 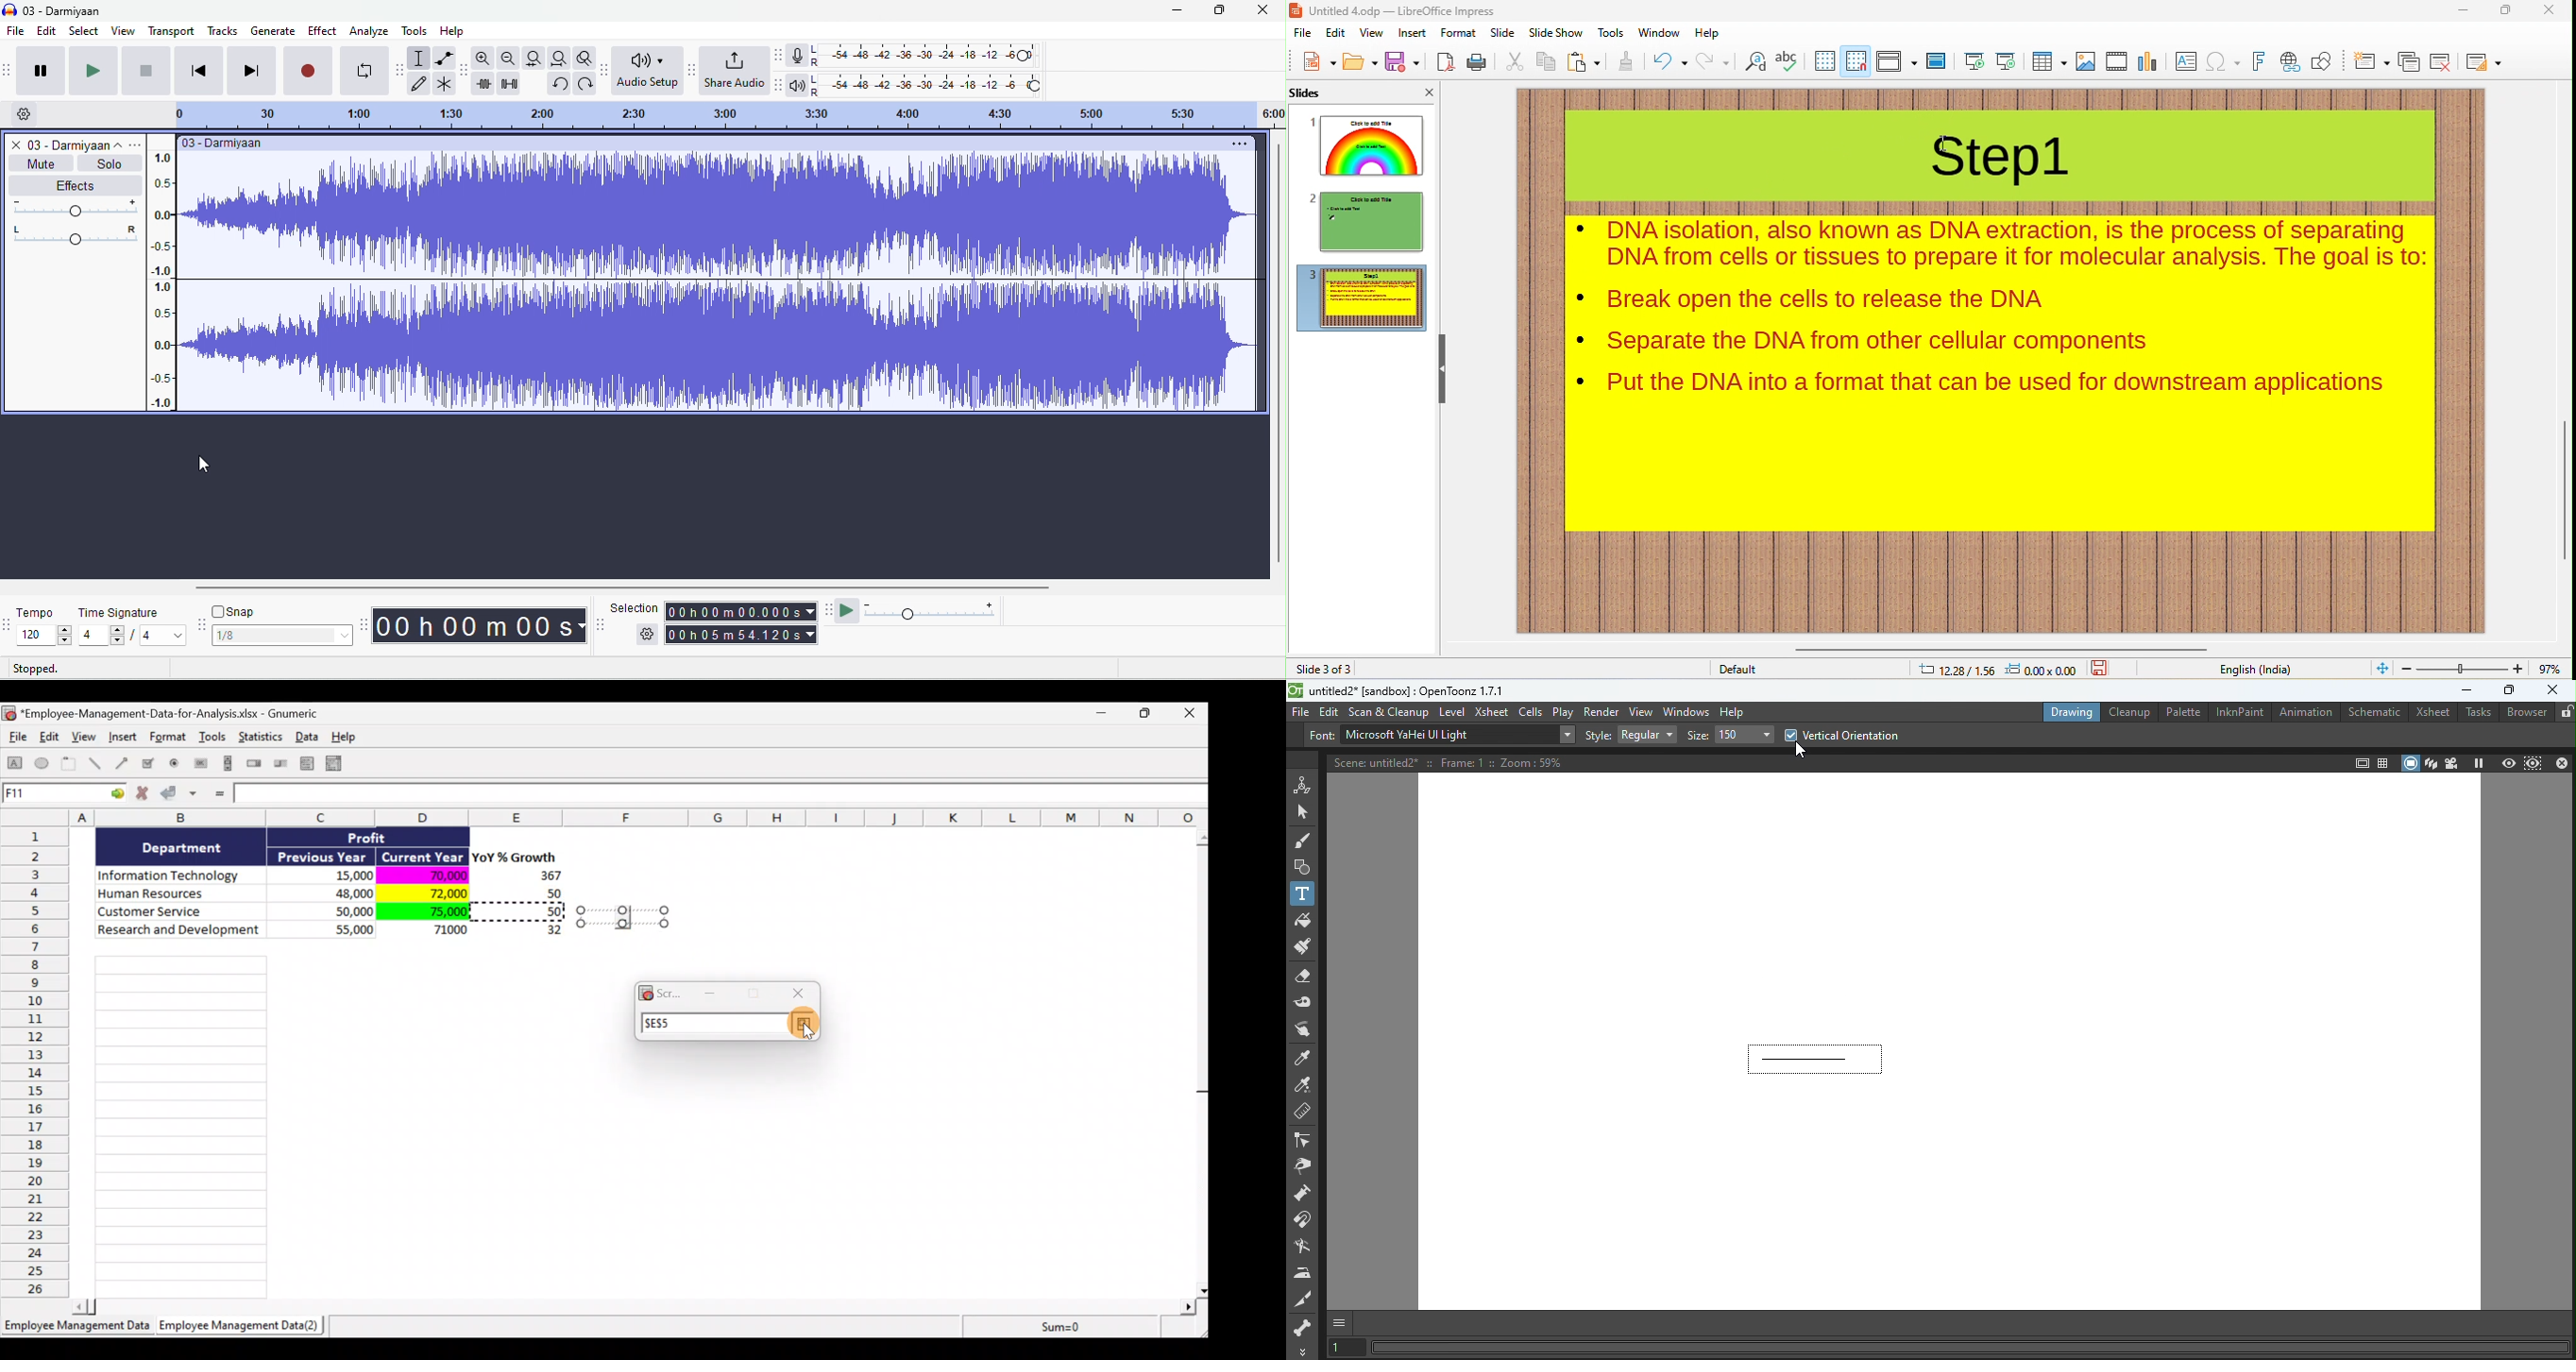 What do you see at coordinates (1331, 712) in the screenshot?
I see `edit` at bounding box center [1331, 712].